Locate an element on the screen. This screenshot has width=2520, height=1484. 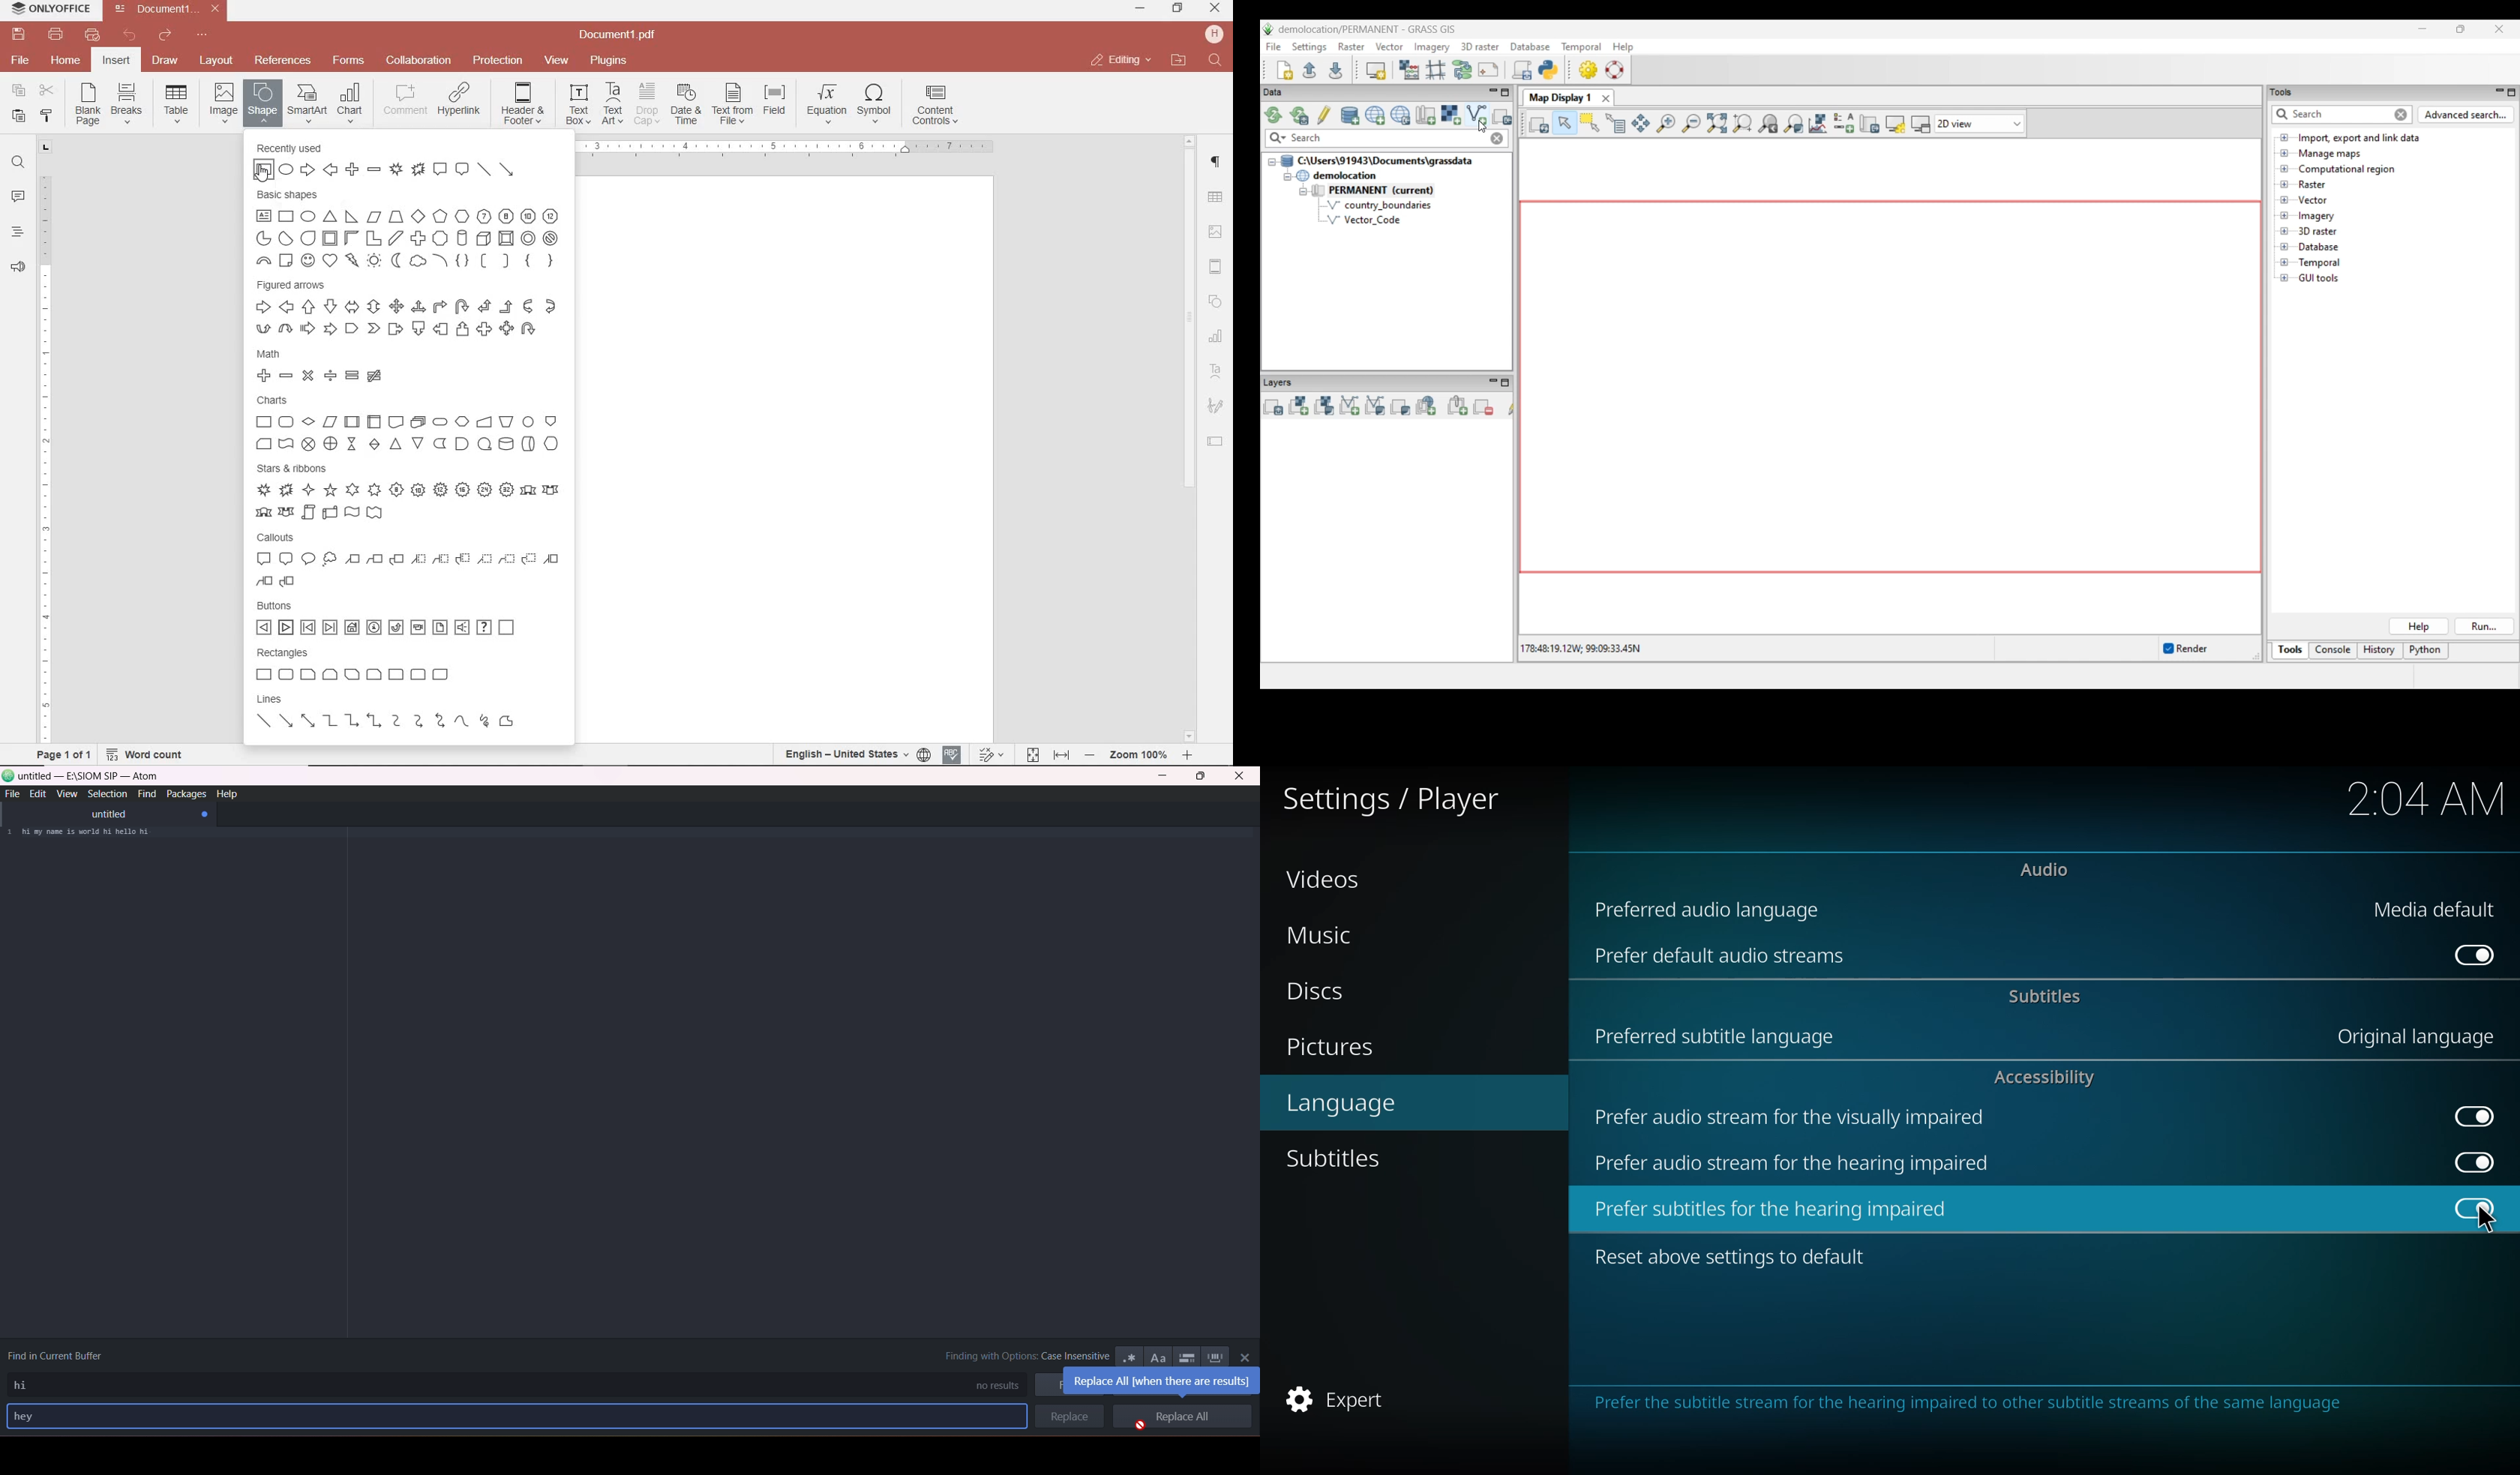
minimize is located at coordinates (1166, 777).